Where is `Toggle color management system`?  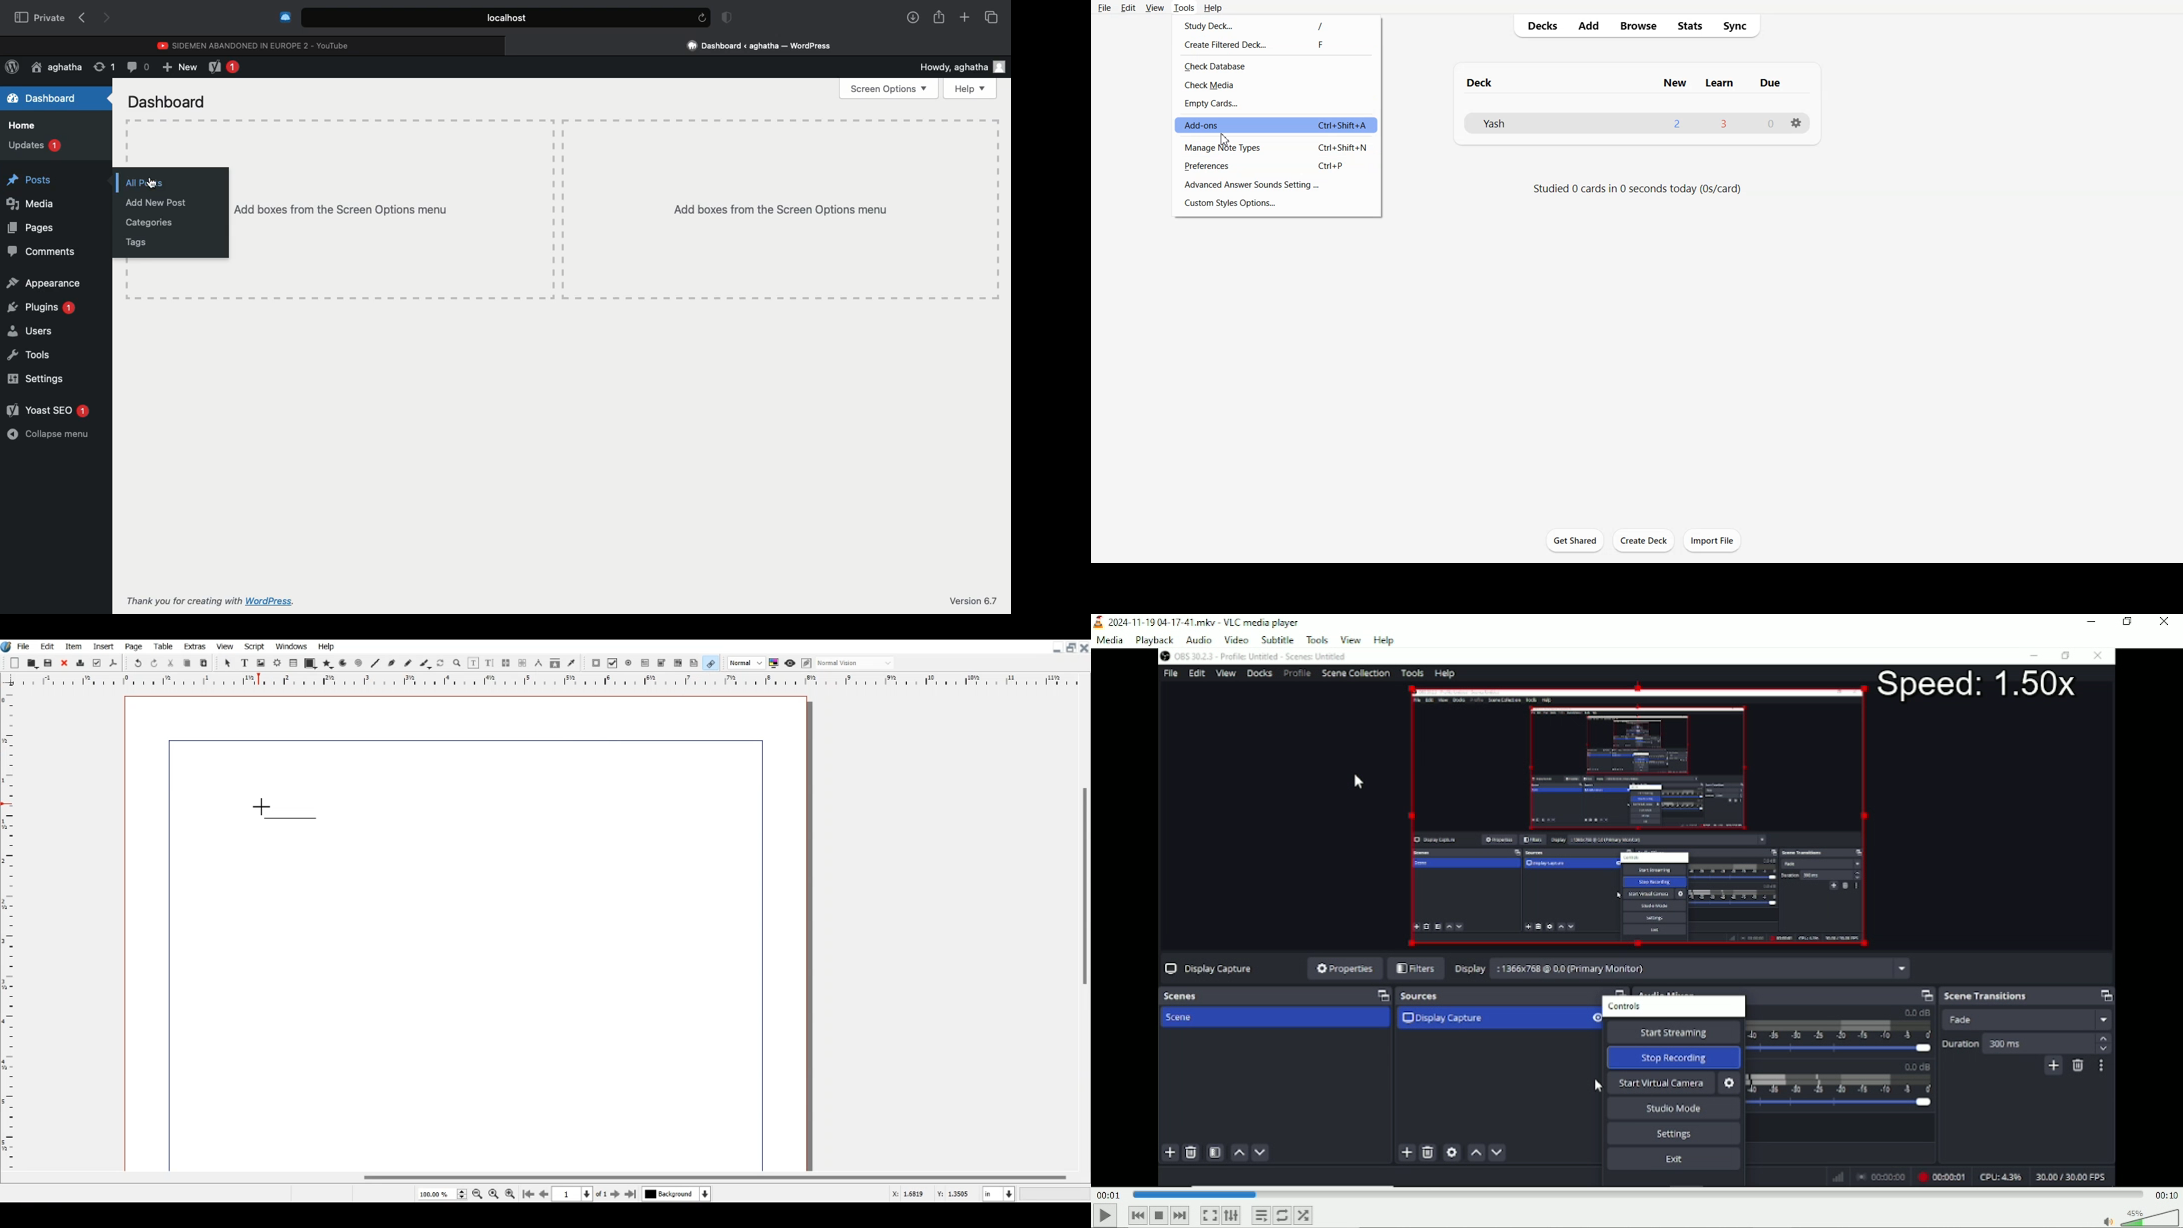
Toggle color management system is located at coordinates (775, 663).